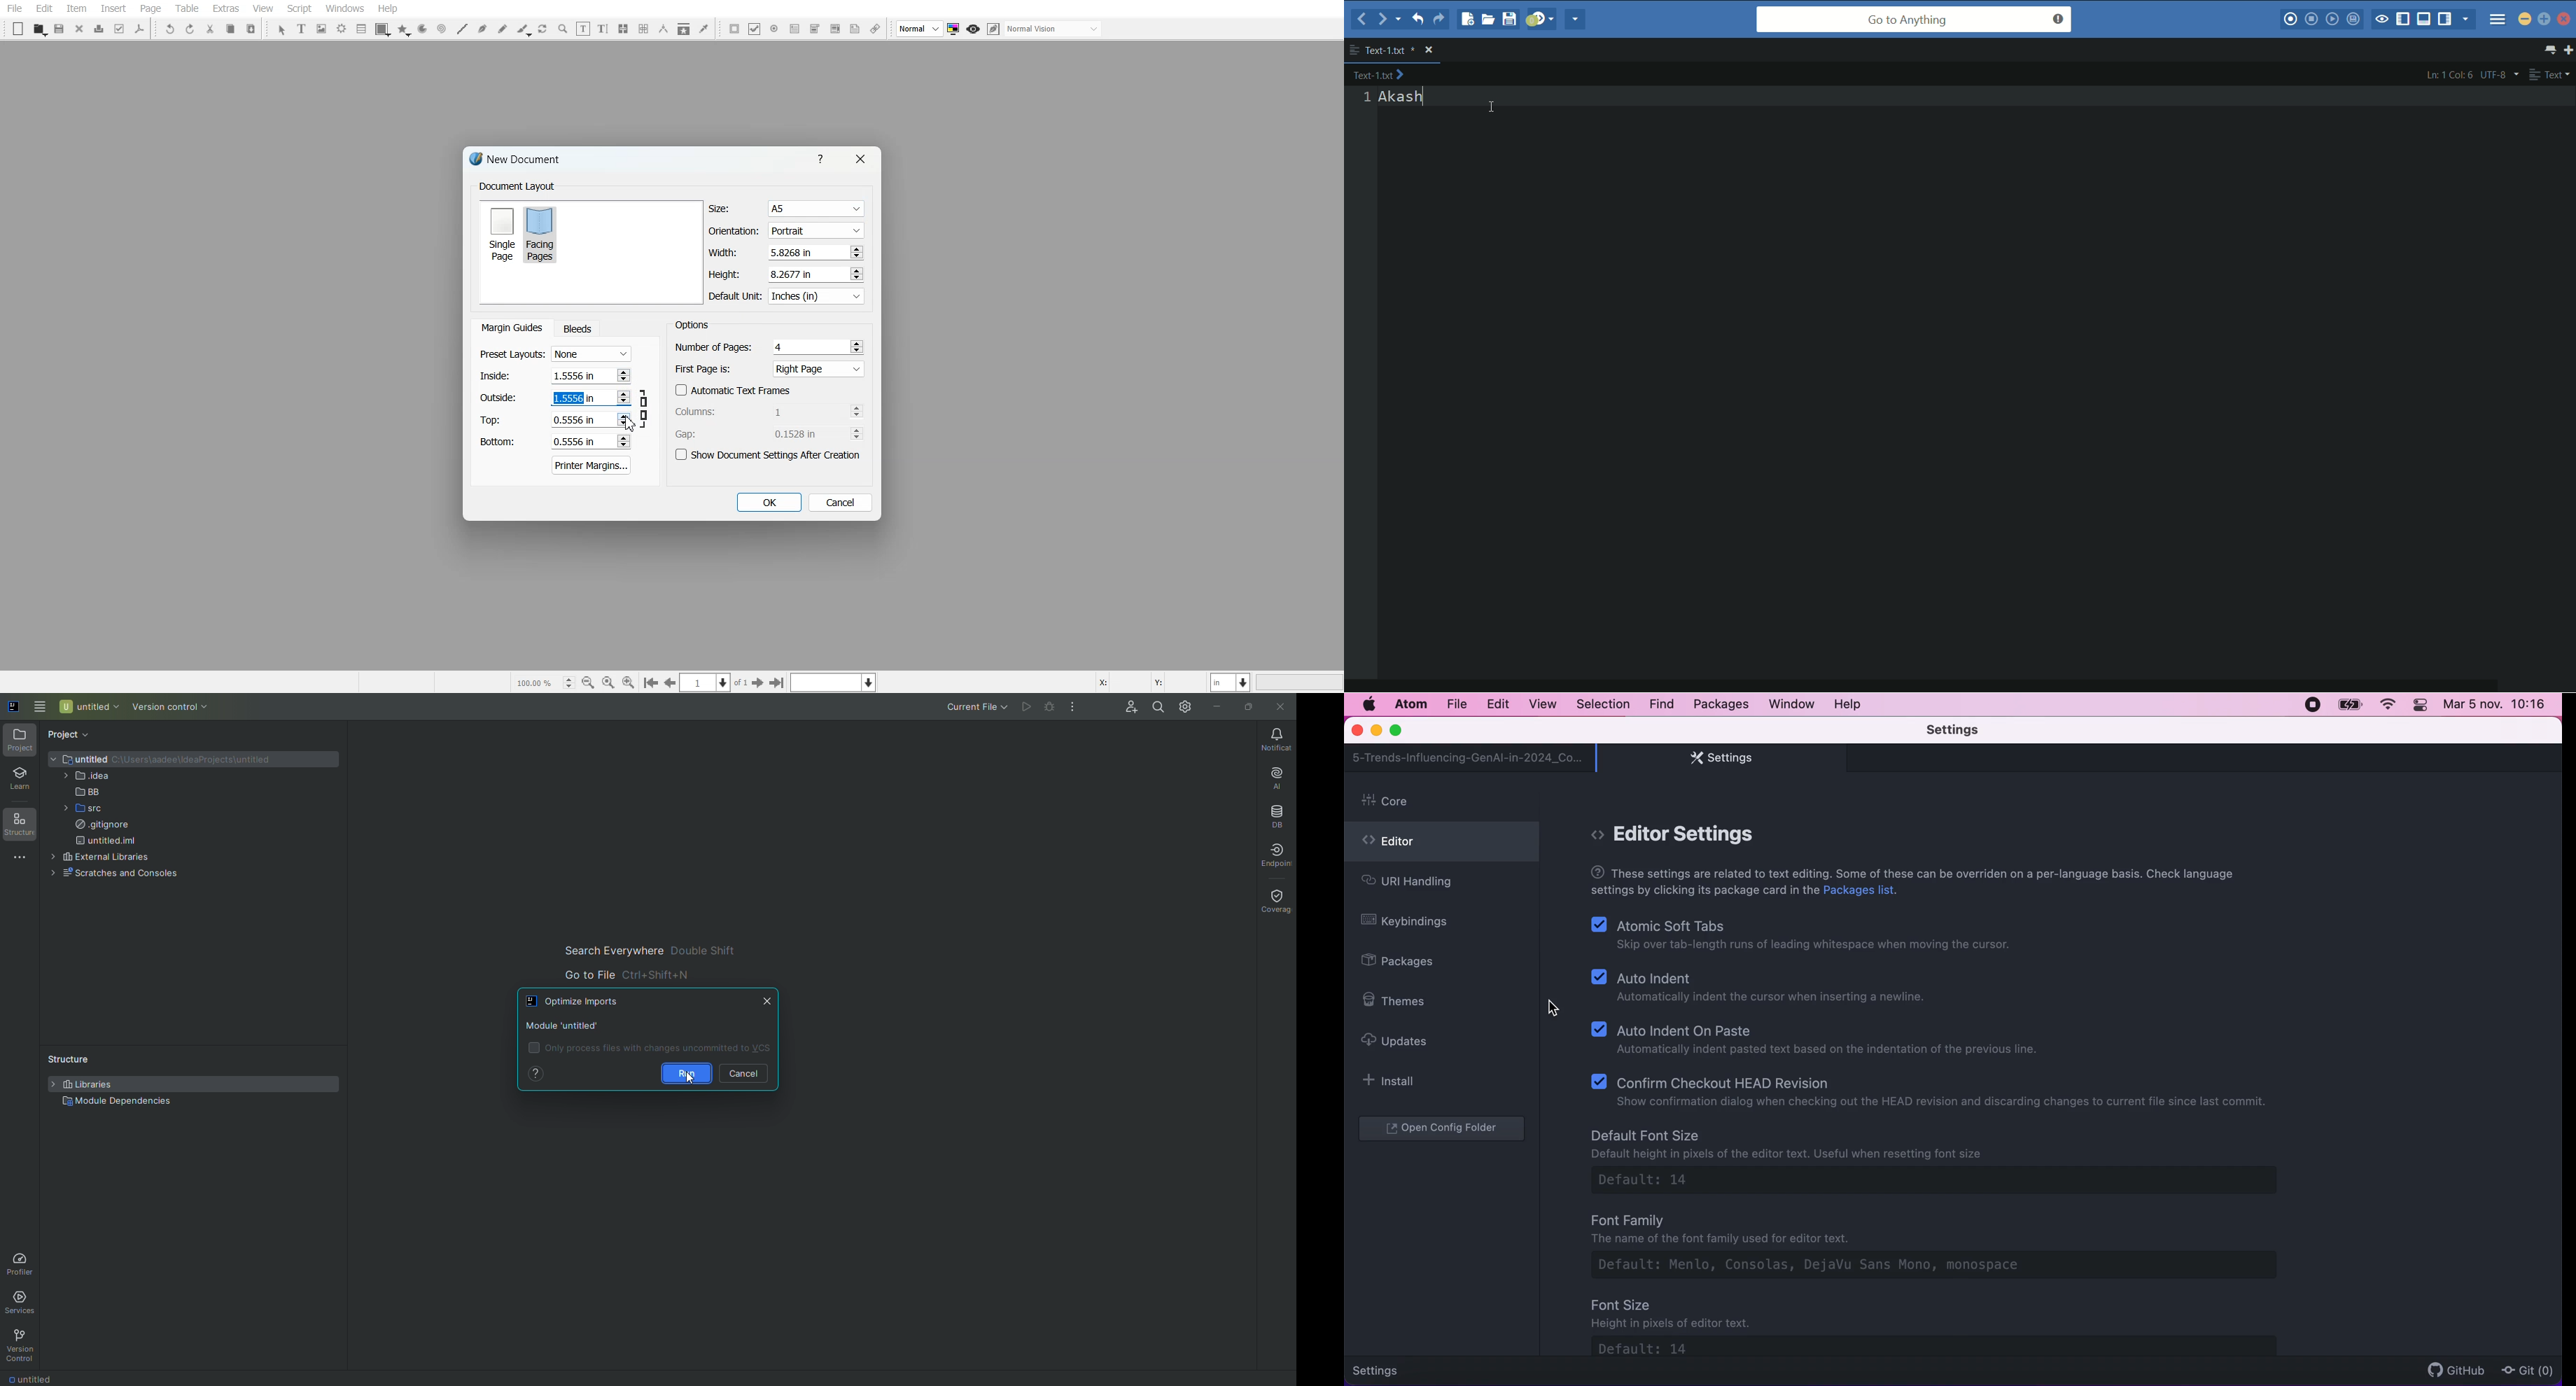  What do you see at coordinates (383, 29) in the screenshot?
I see `Shape` at bounding box center [383, 29].